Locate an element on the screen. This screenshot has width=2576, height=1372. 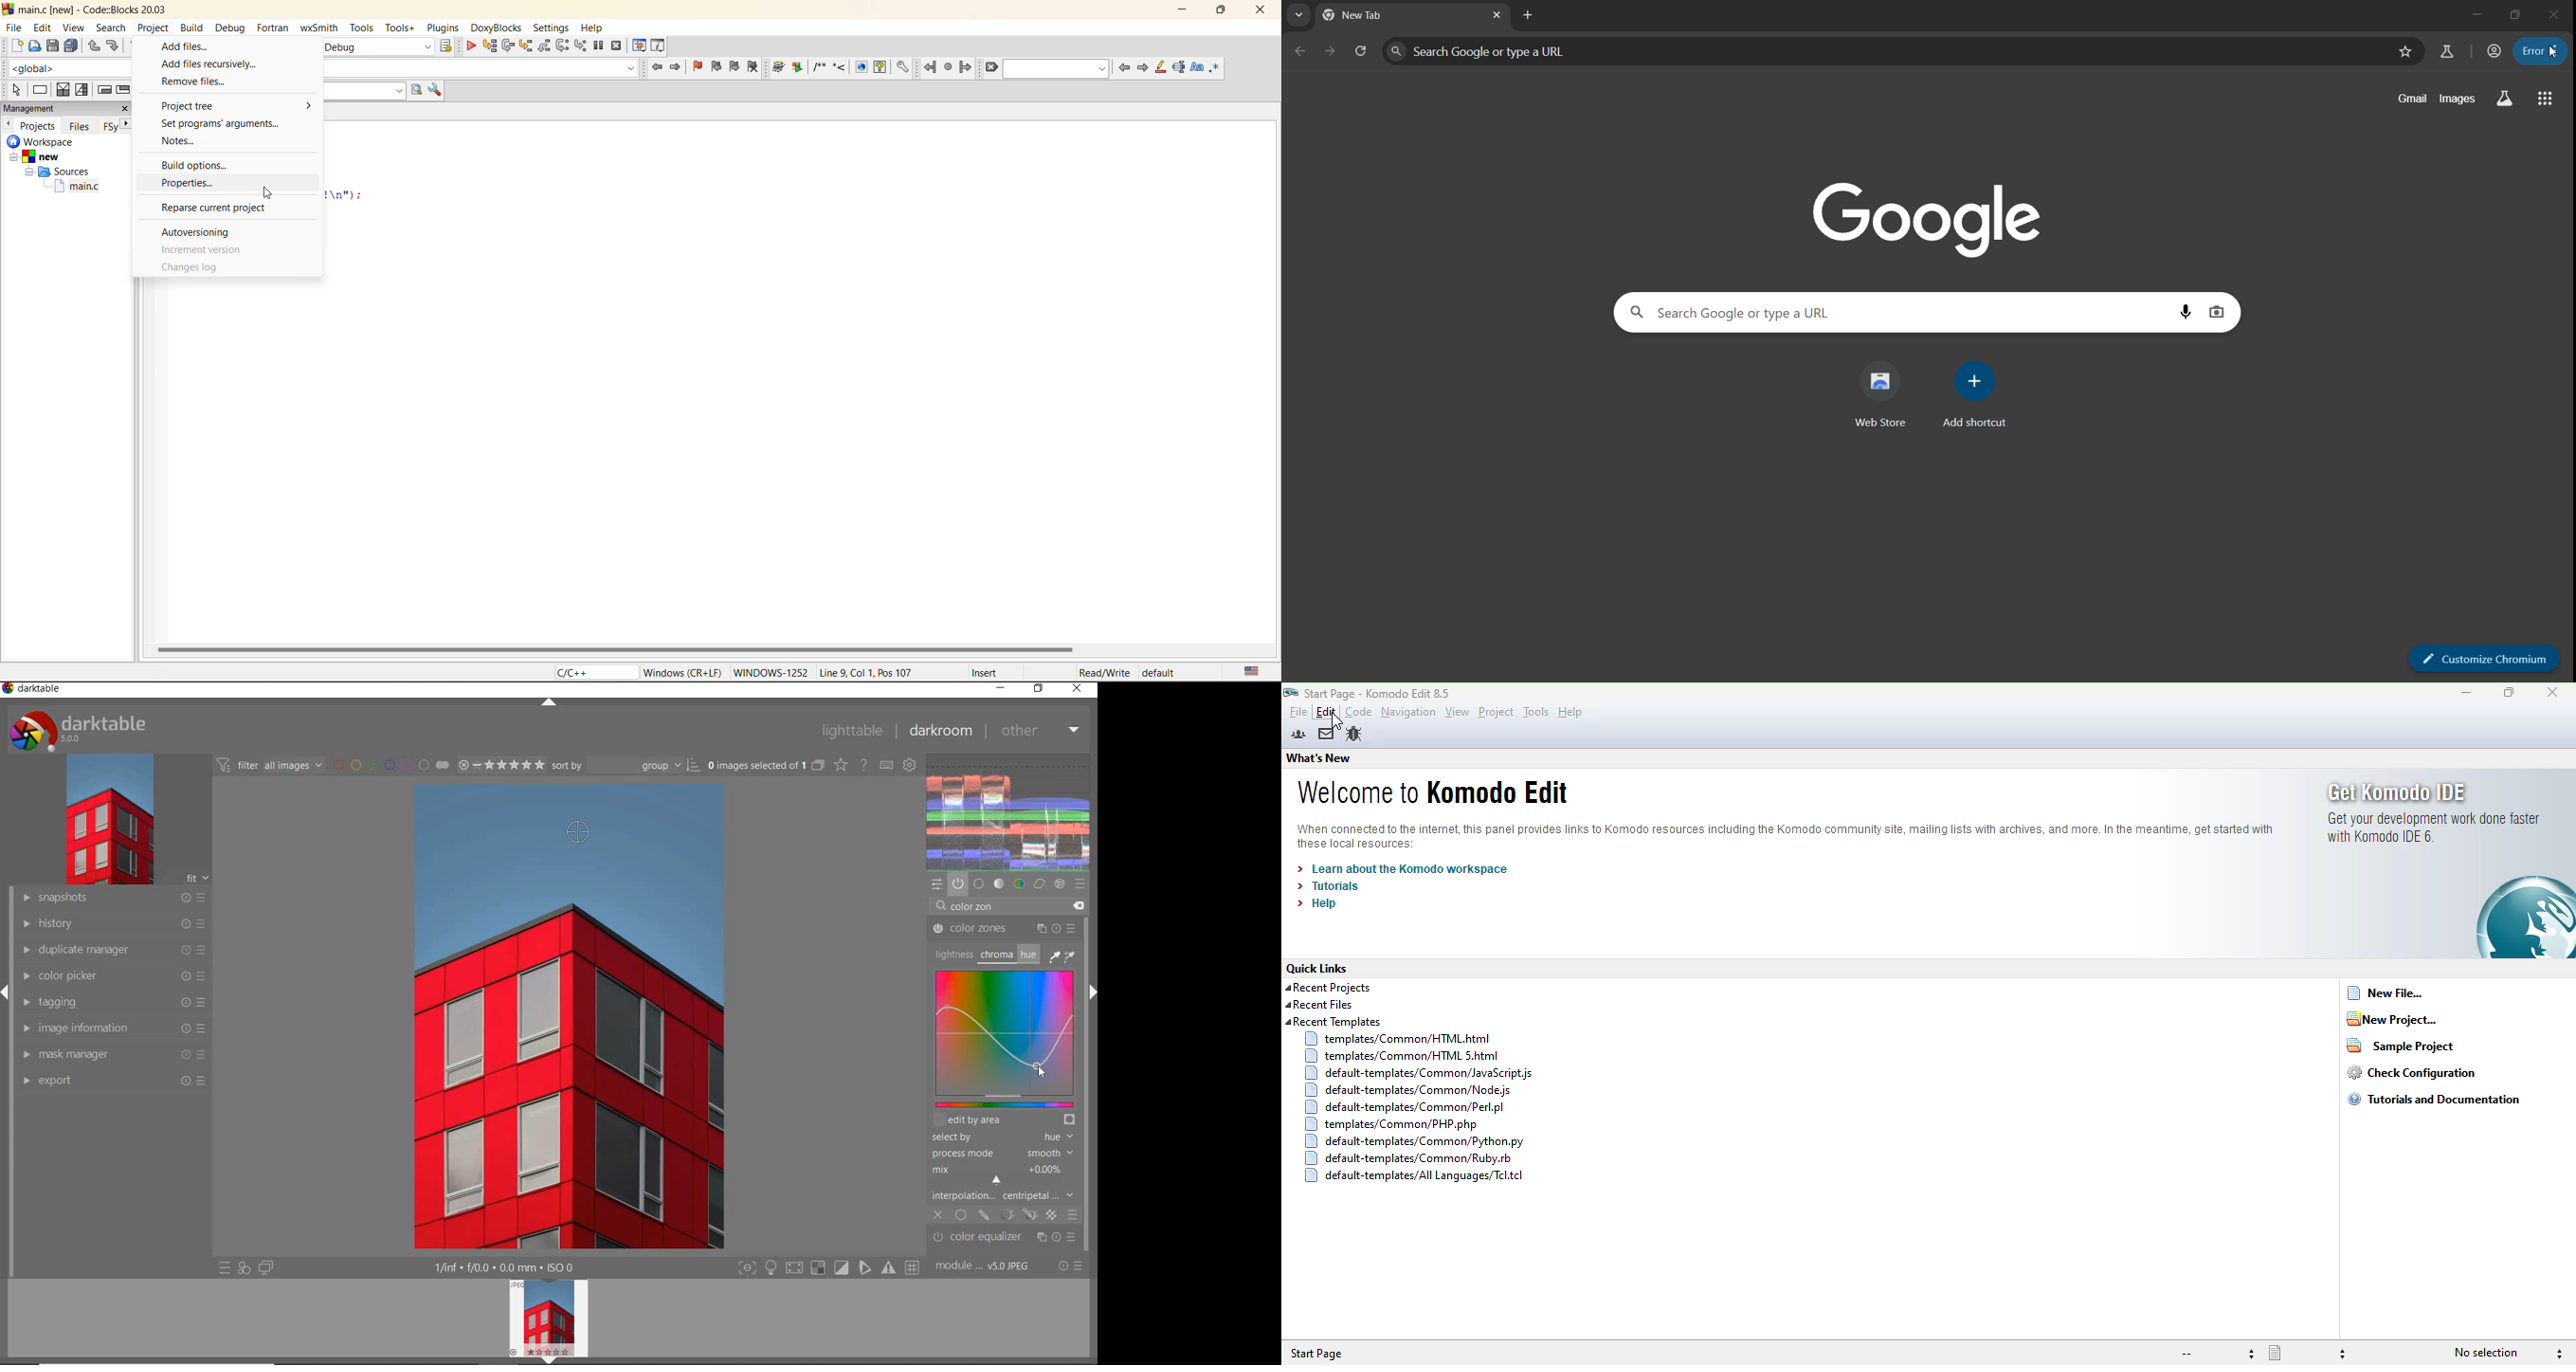
default is located at coordinates (1162, 672).